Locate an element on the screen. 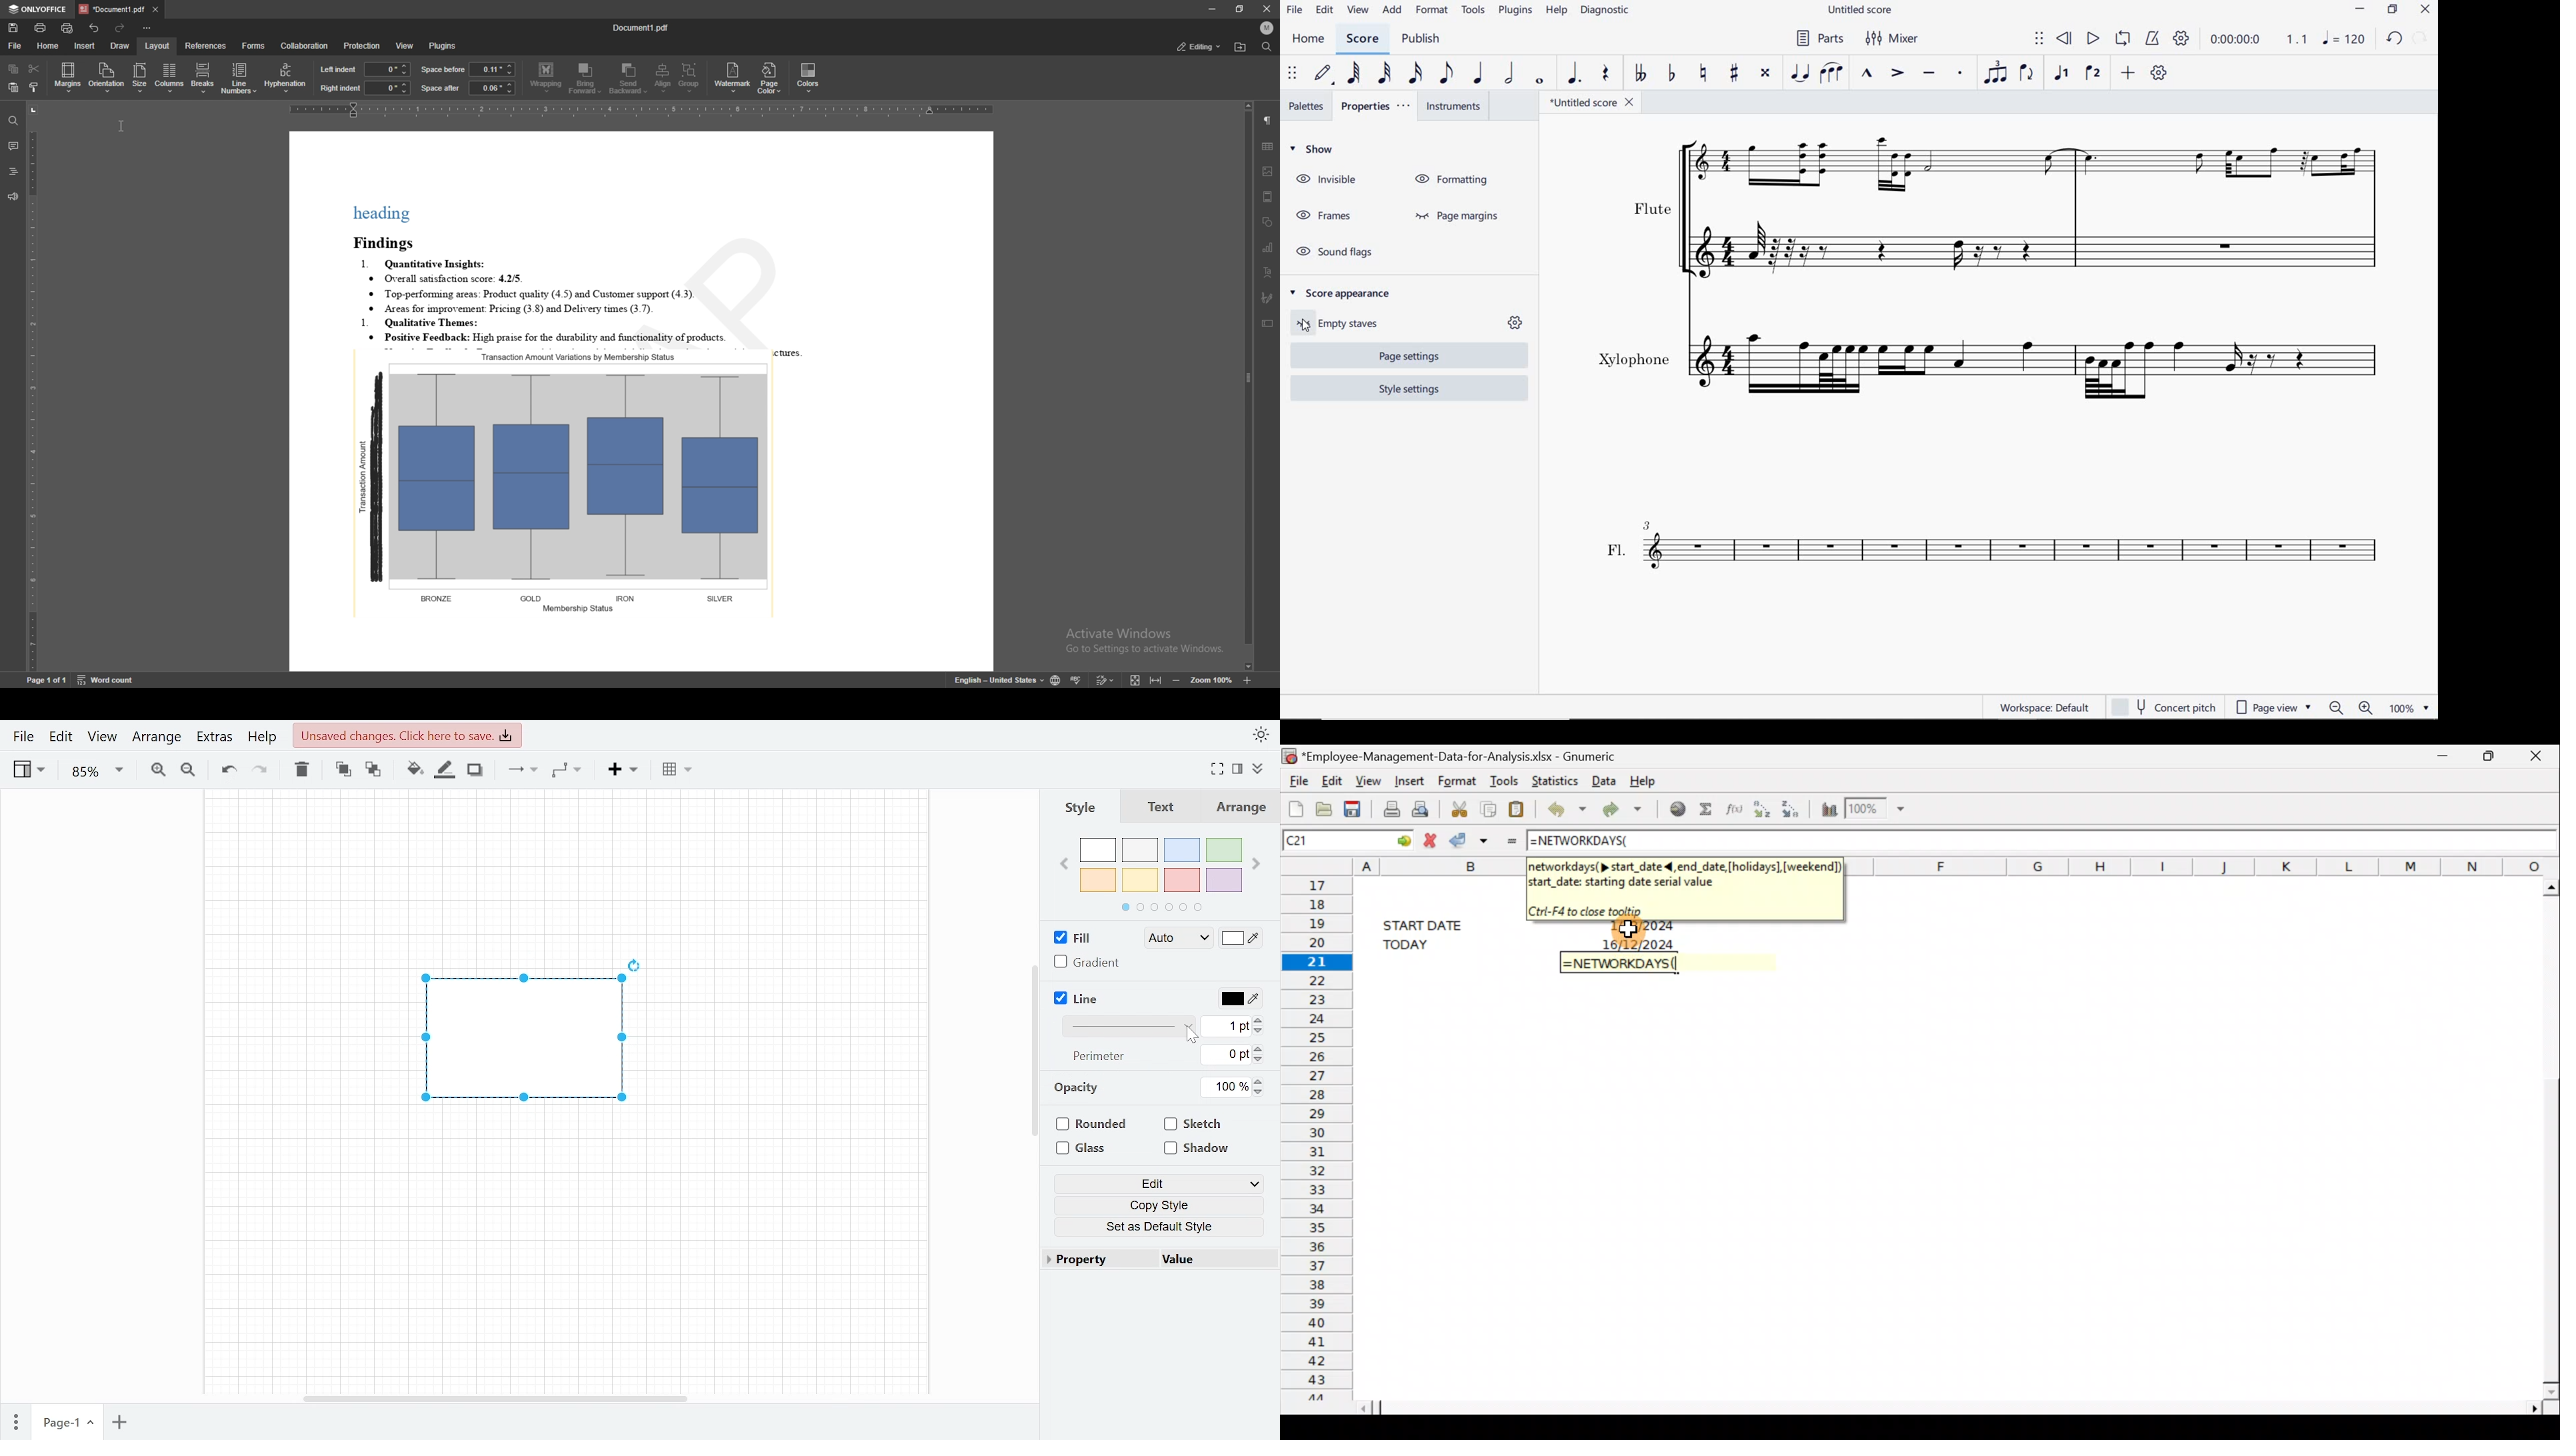 This screenshot has height=1456, width=2576. Arrange is located at coordinates (154, 738).